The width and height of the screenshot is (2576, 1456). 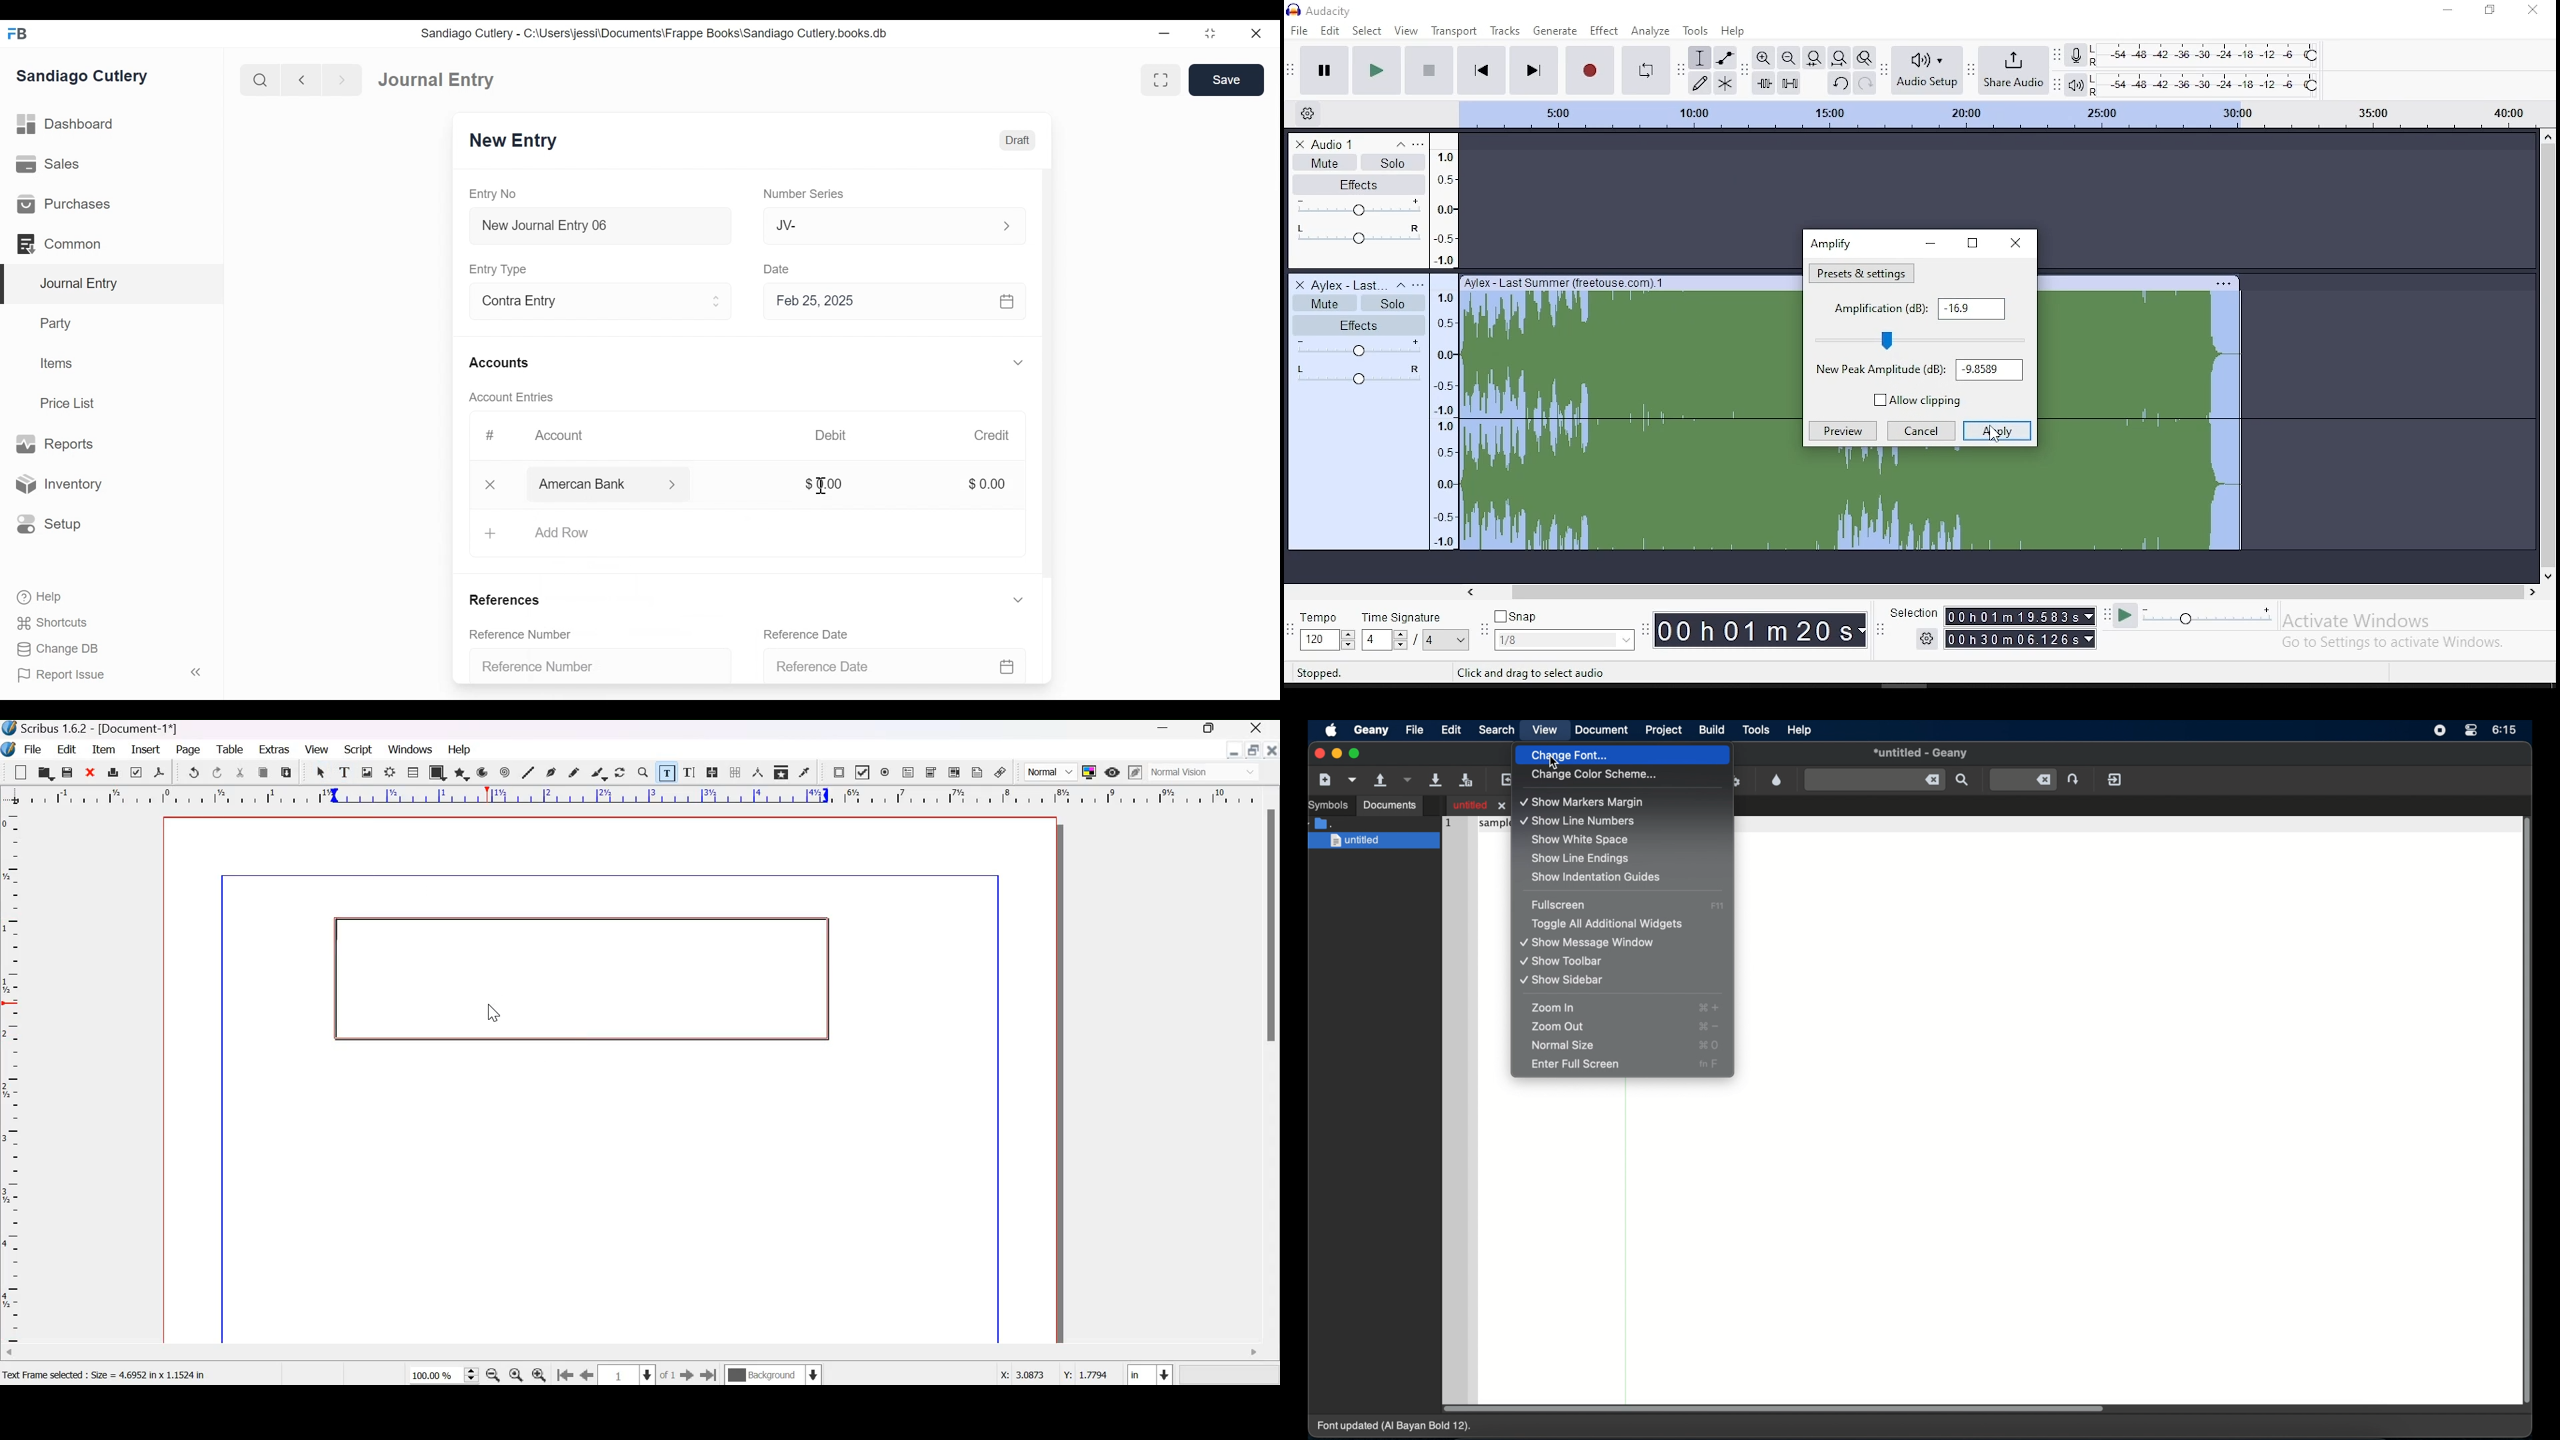 I want to click on Change DB, so click(x=60, y=651).